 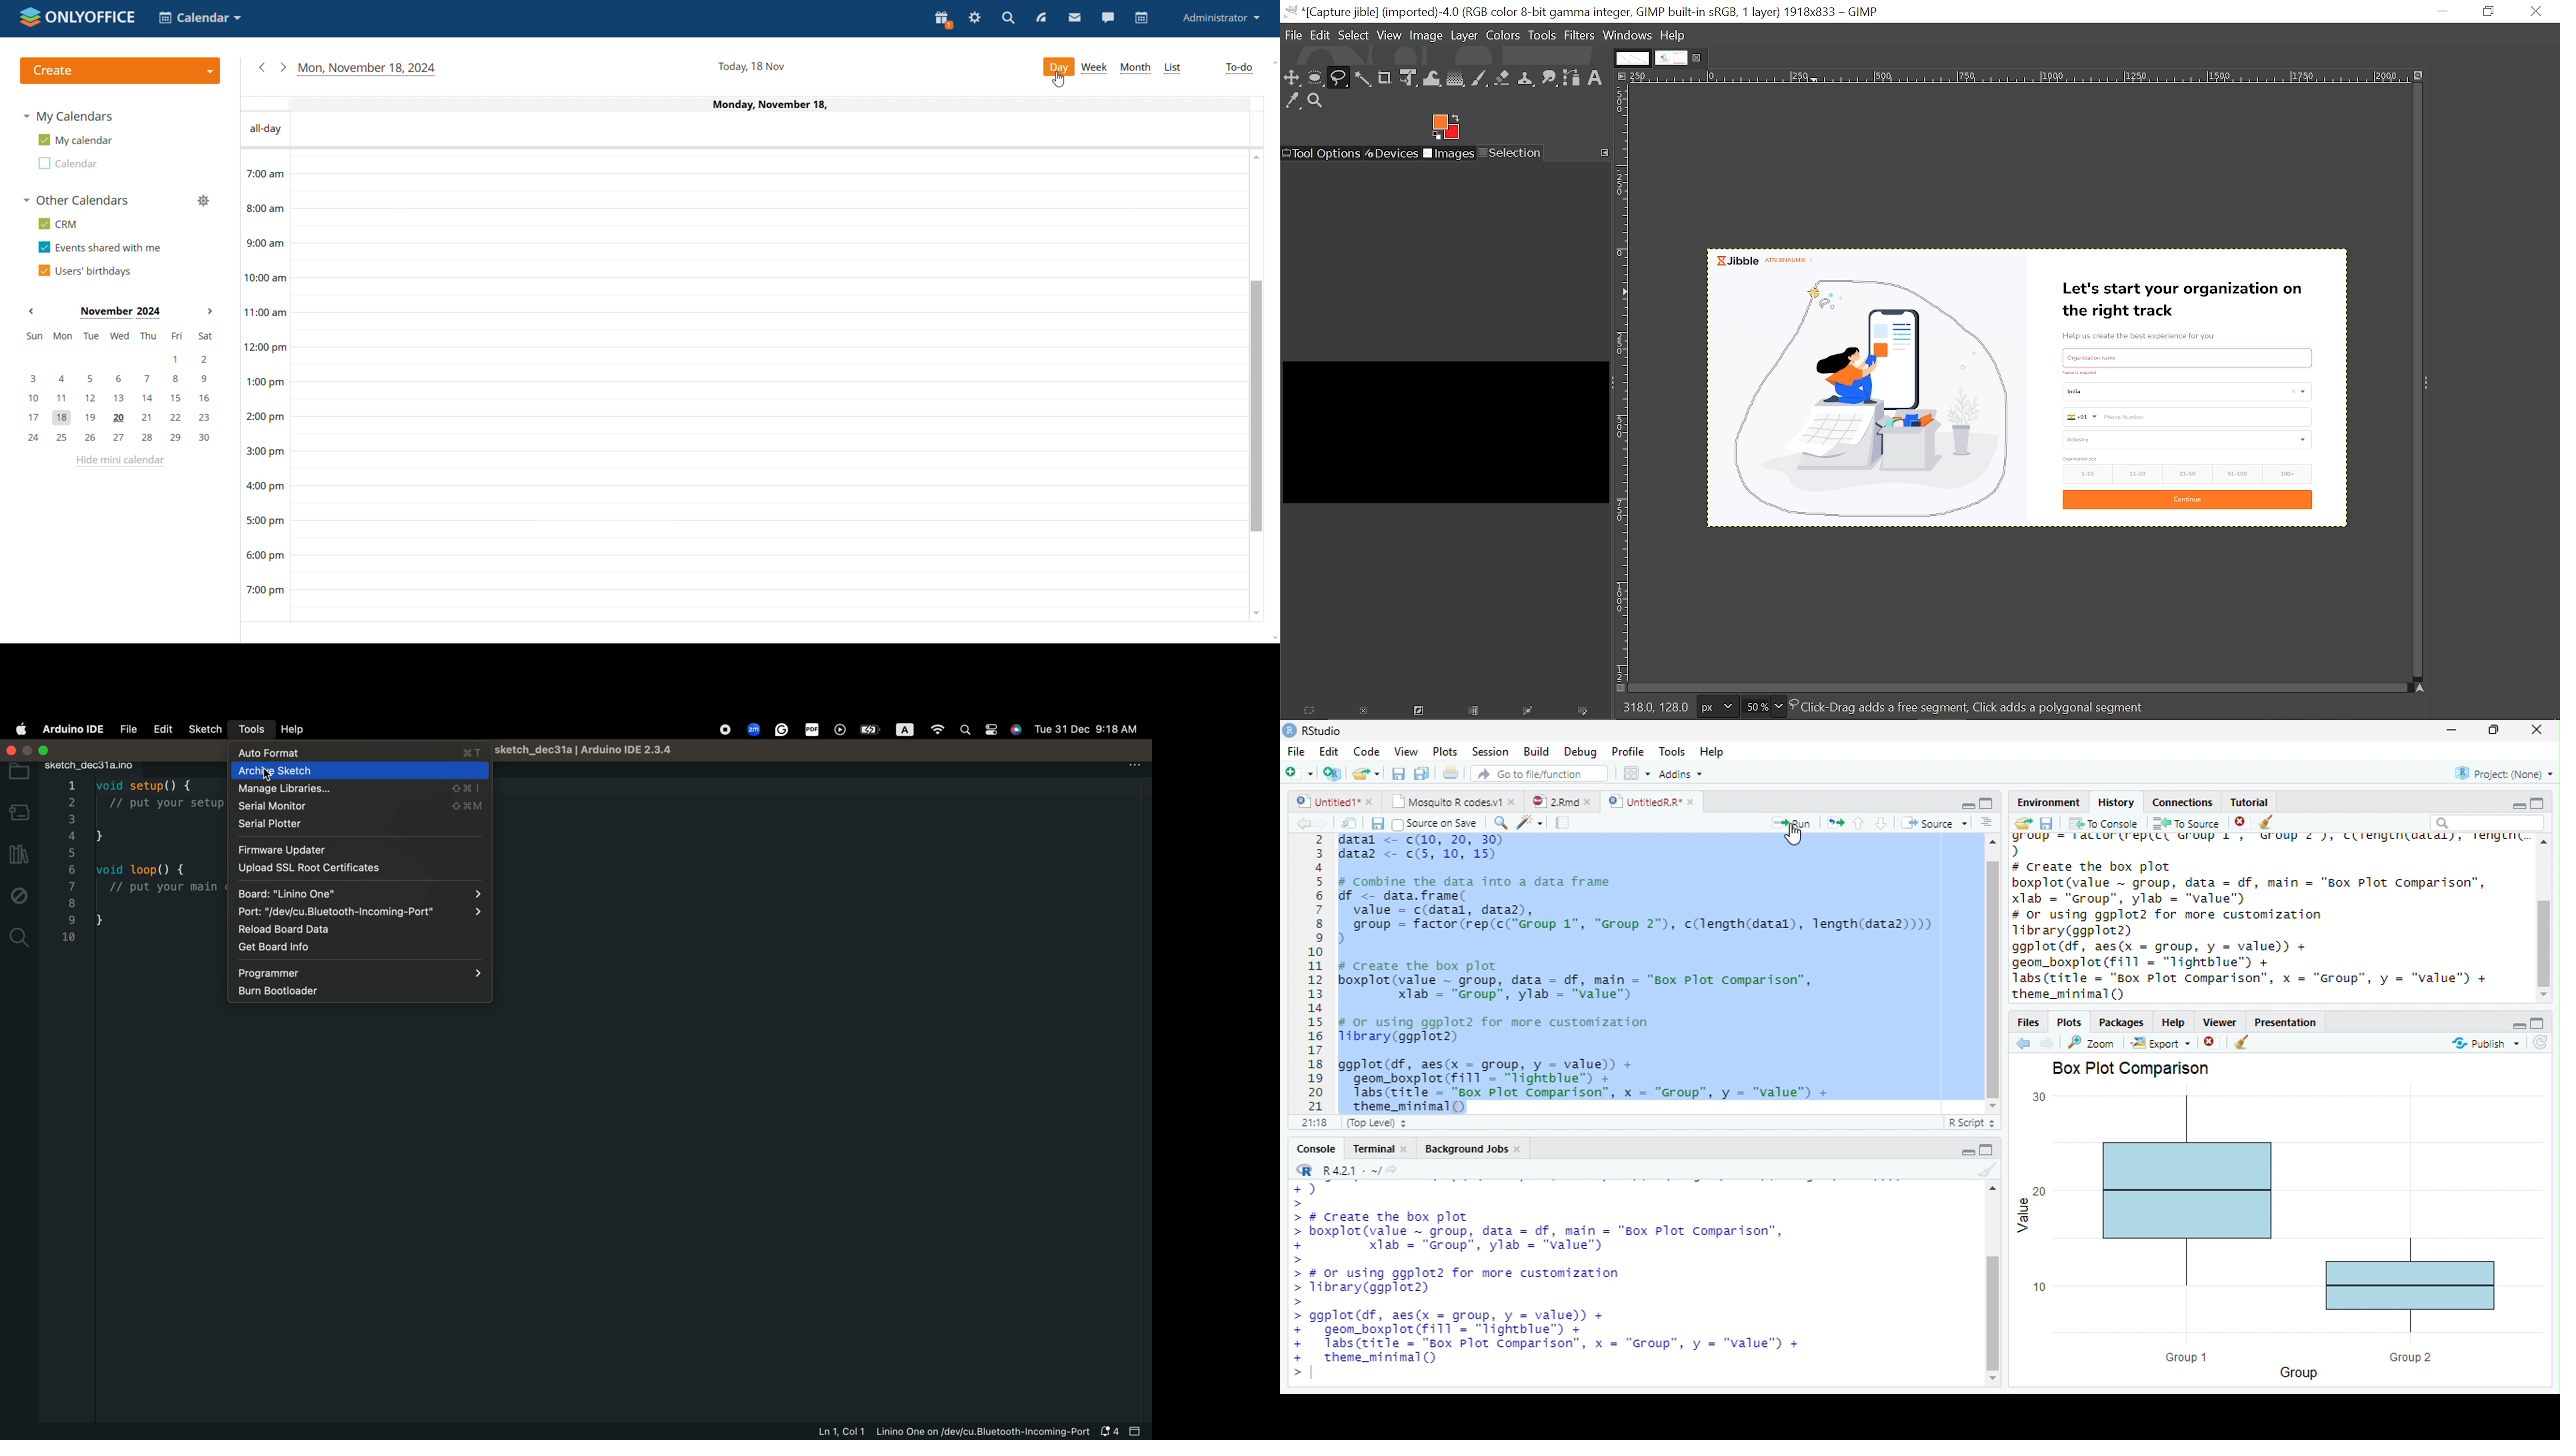 I want to click on Save all open documents, so click(x=1421, y=772).